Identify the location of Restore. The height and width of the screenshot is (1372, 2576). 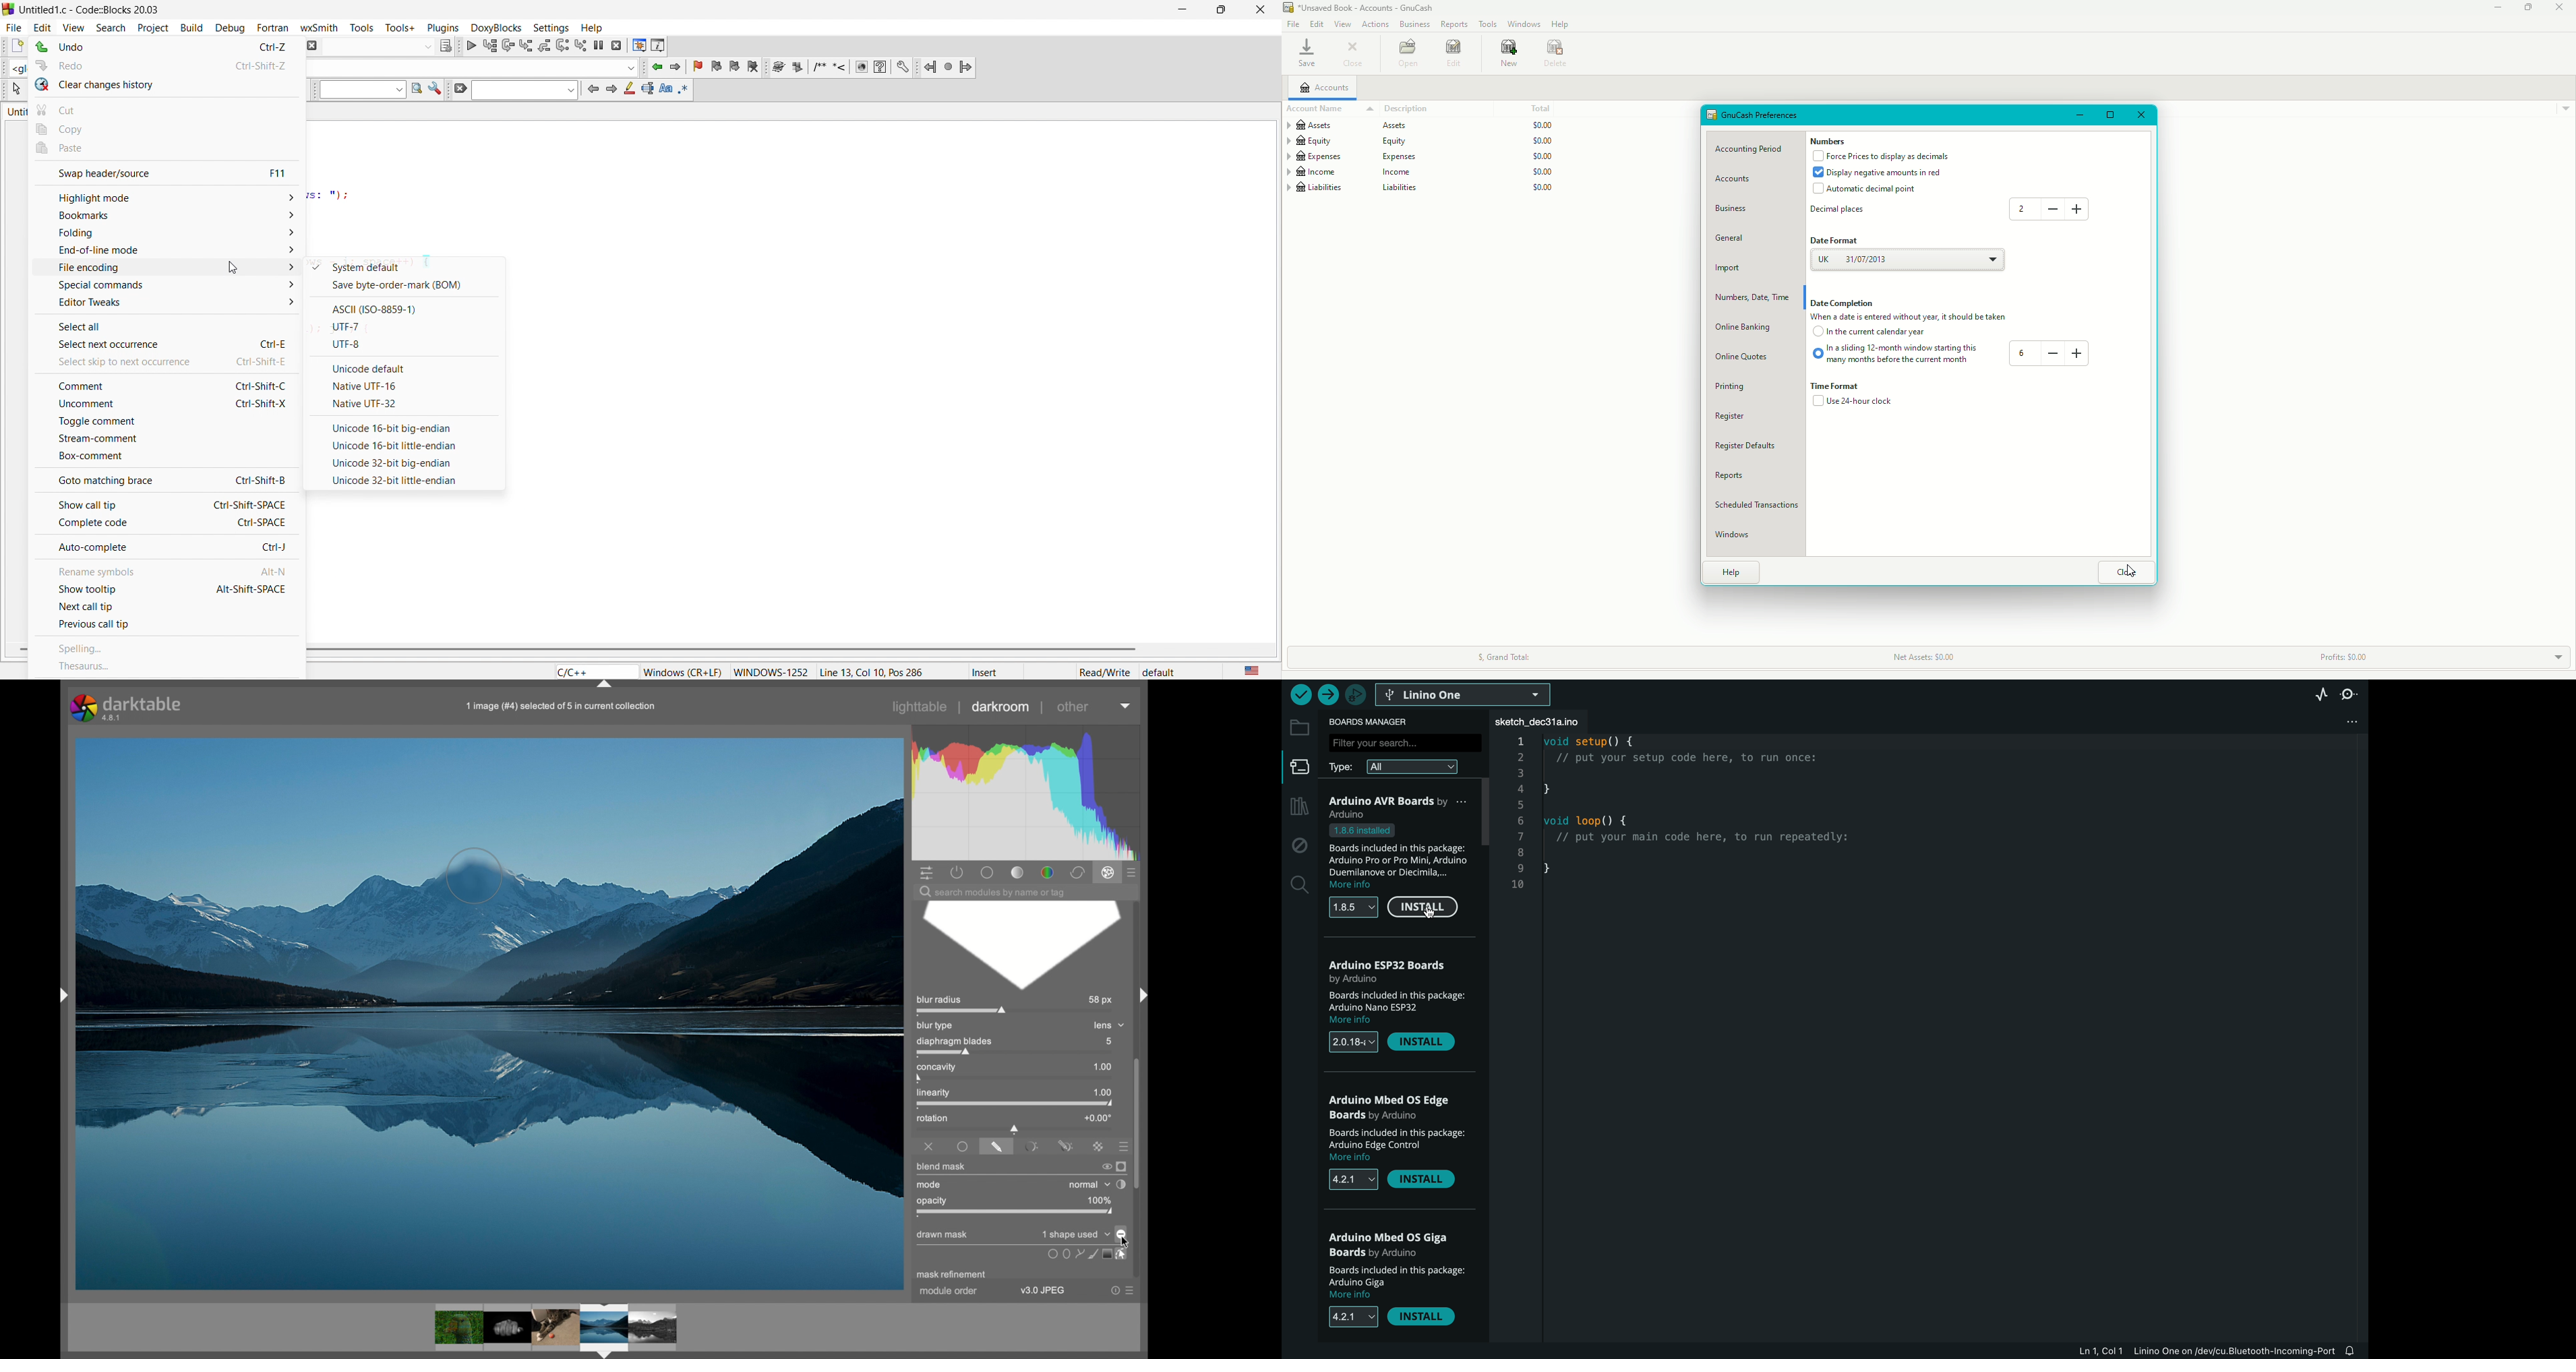
(2528, 8).